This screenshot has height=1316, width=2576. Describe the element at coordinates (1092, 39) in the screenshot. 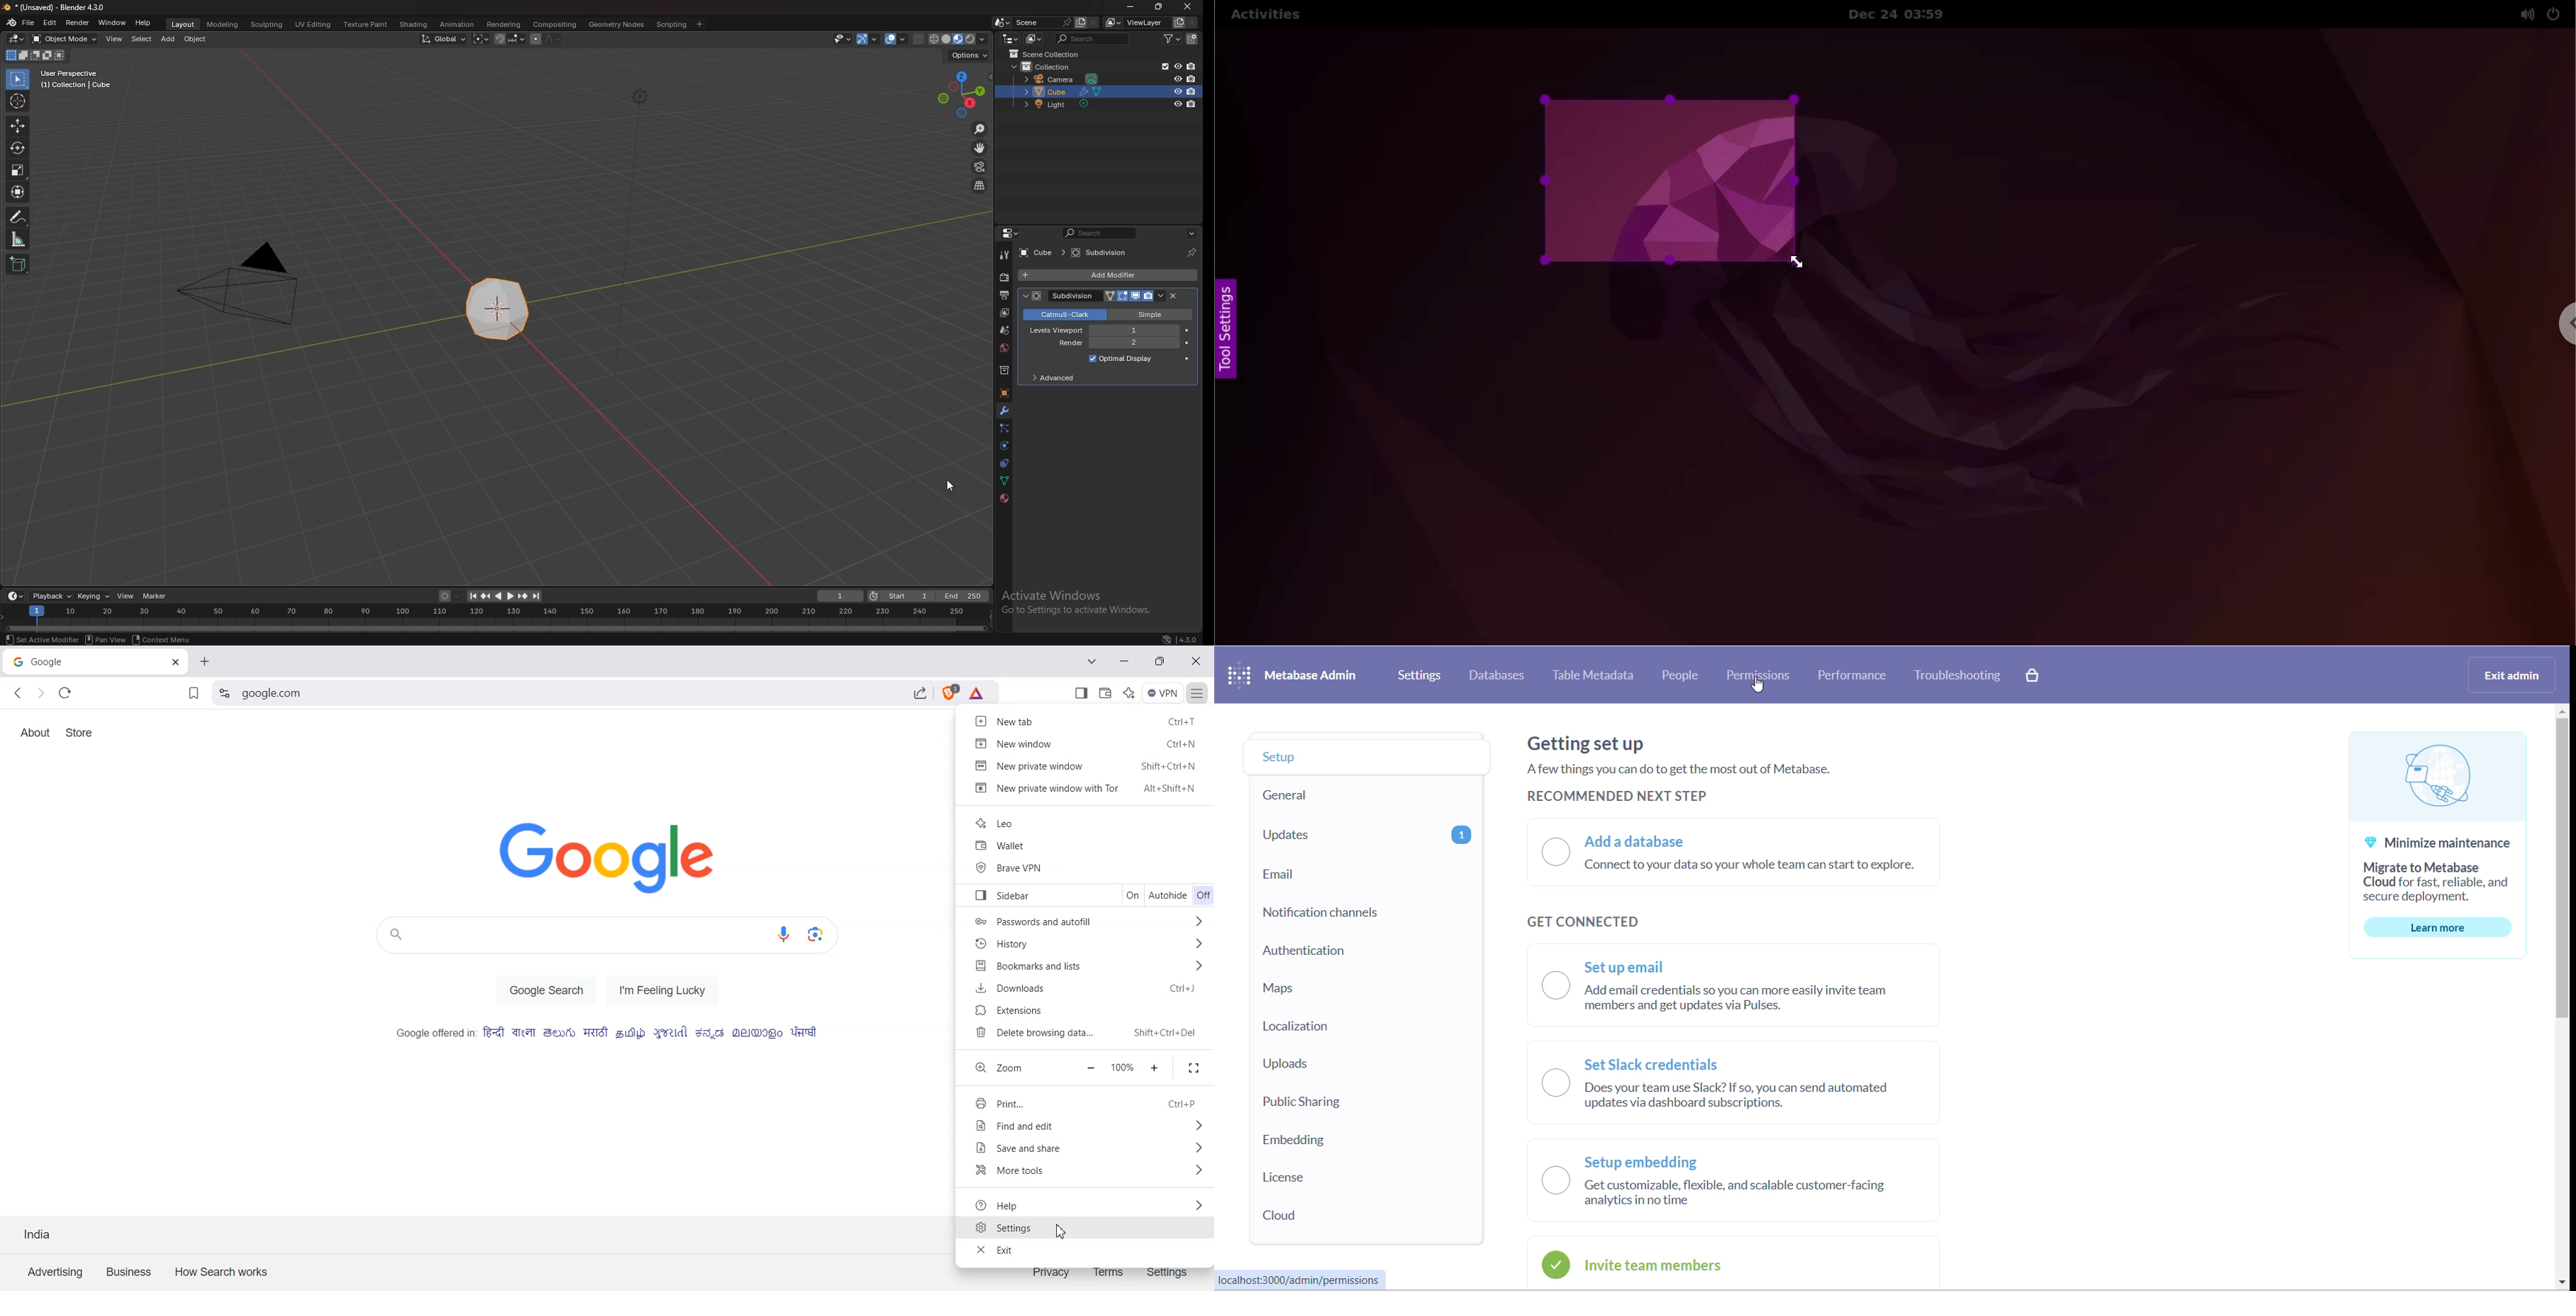

I see `search` at that location.